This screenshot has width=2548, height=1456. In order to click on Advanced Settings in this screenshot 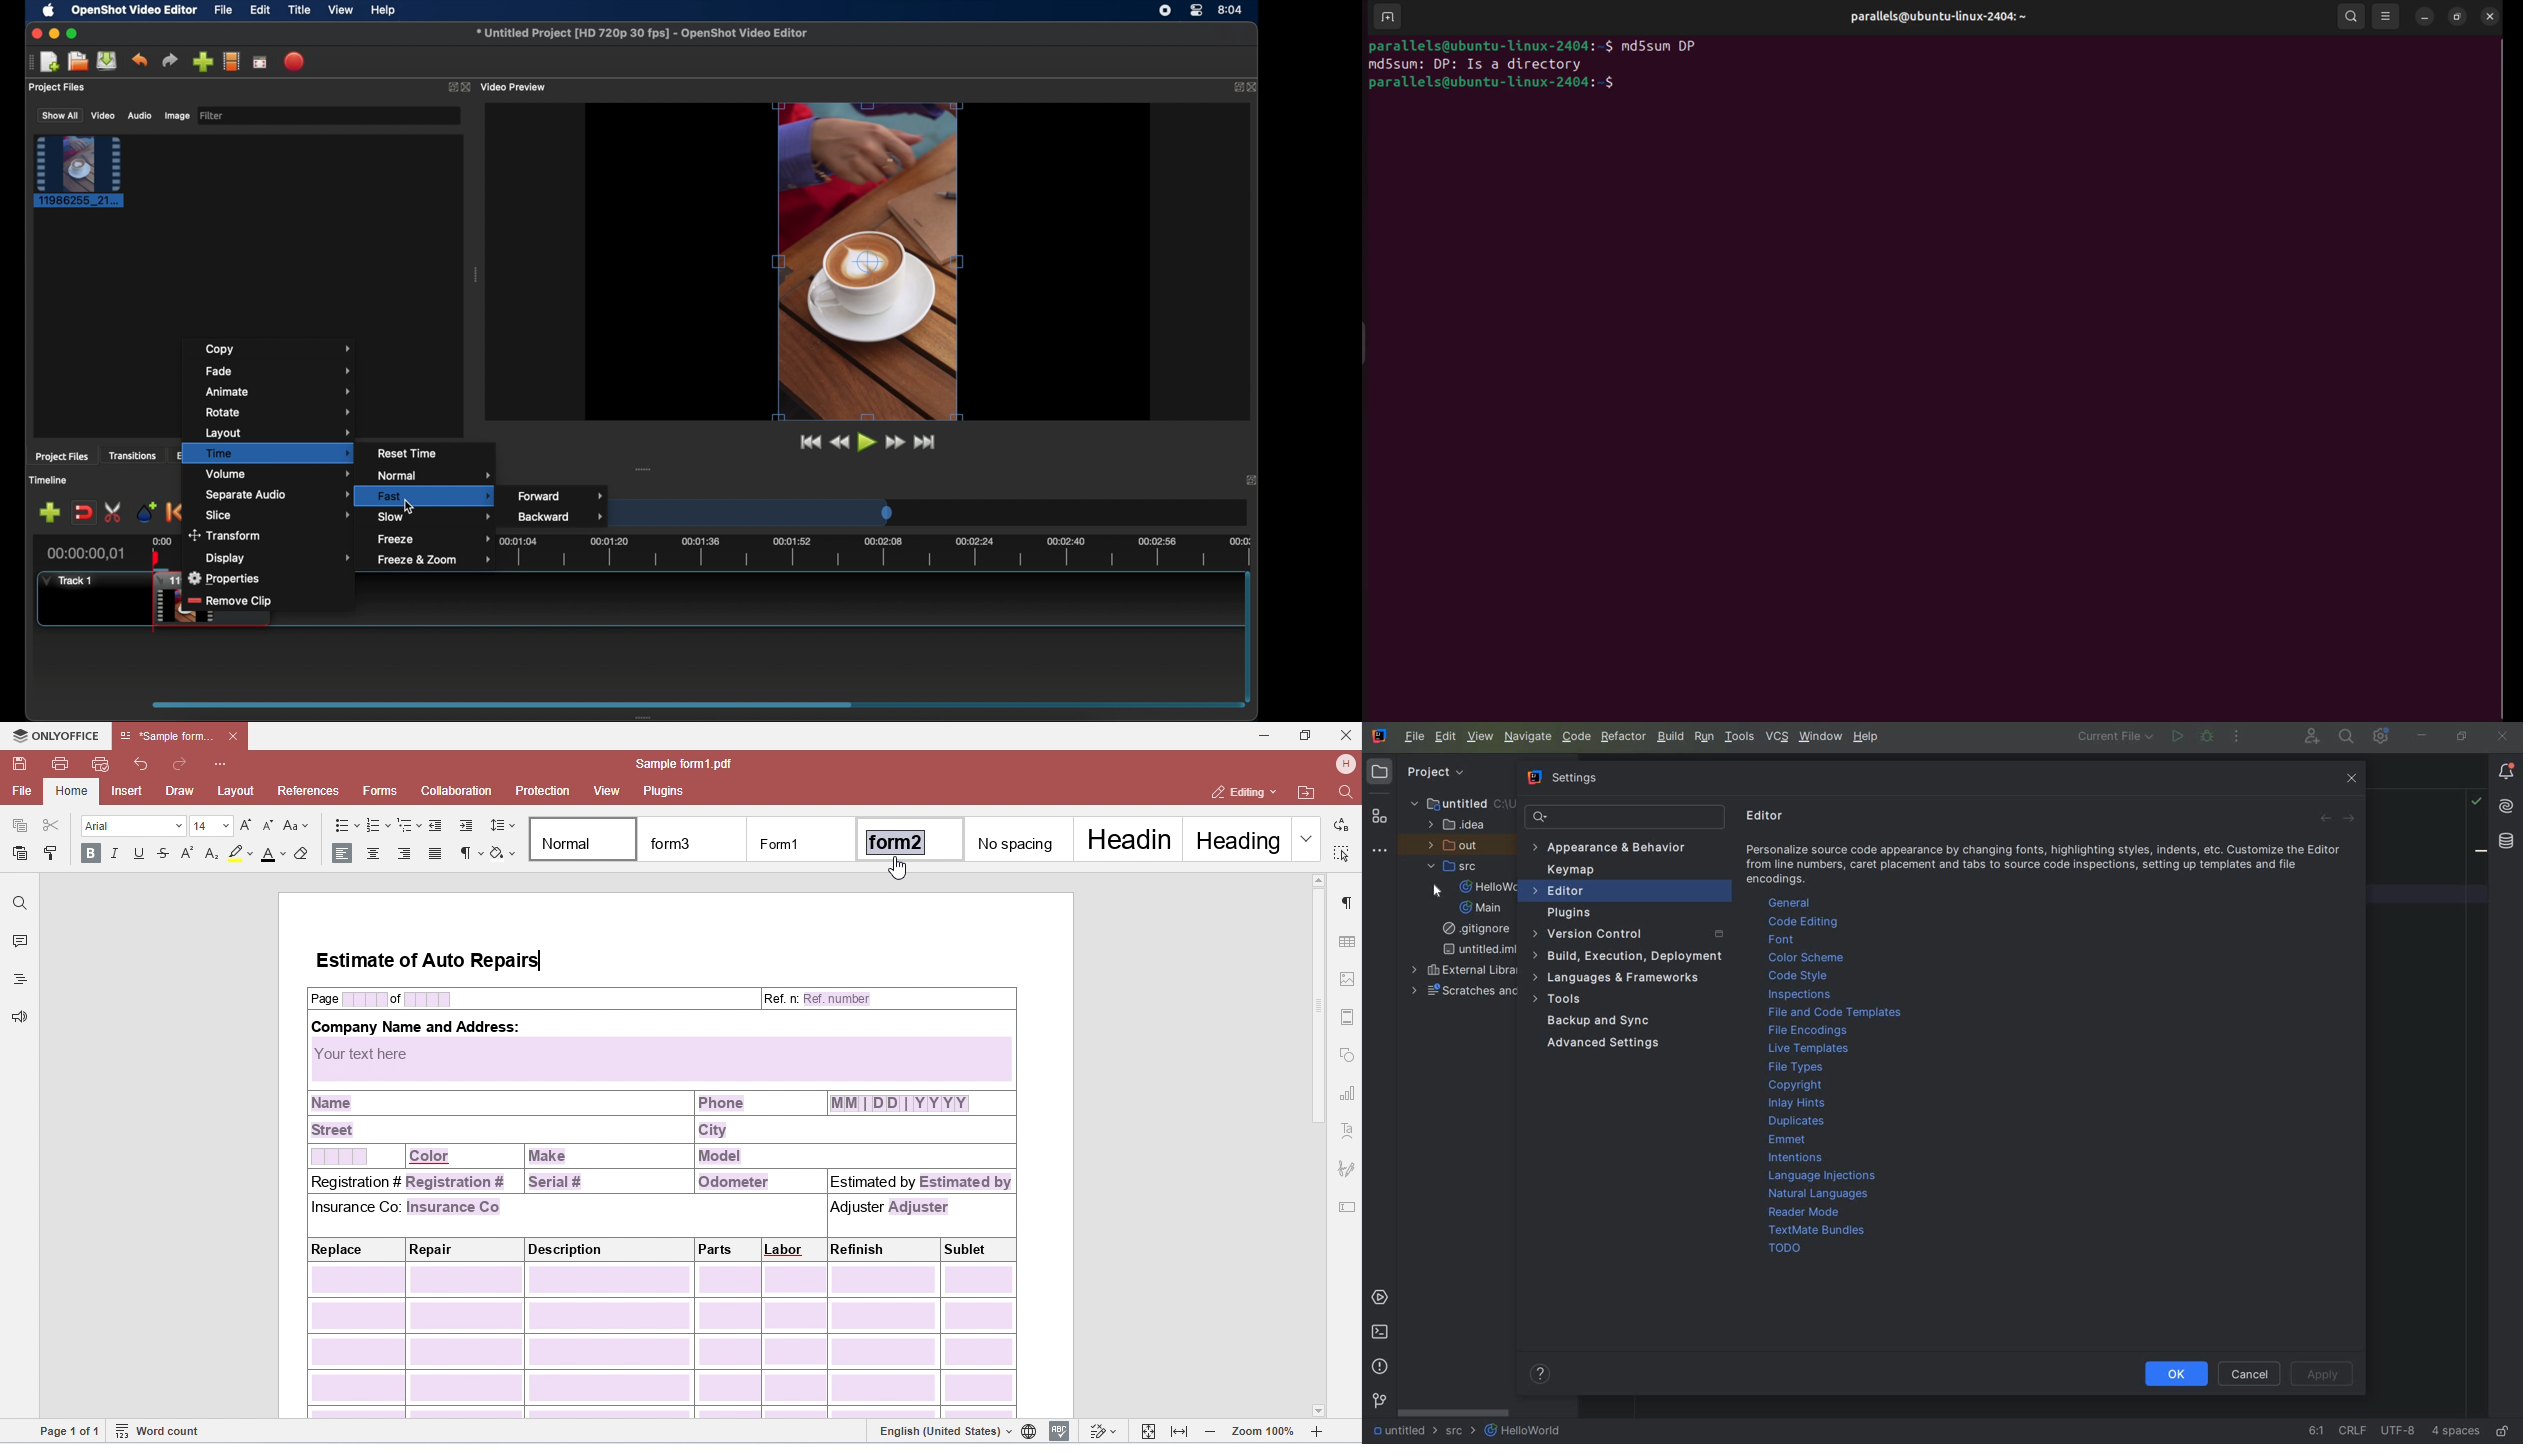, I will do `click(1607, 1044)`.